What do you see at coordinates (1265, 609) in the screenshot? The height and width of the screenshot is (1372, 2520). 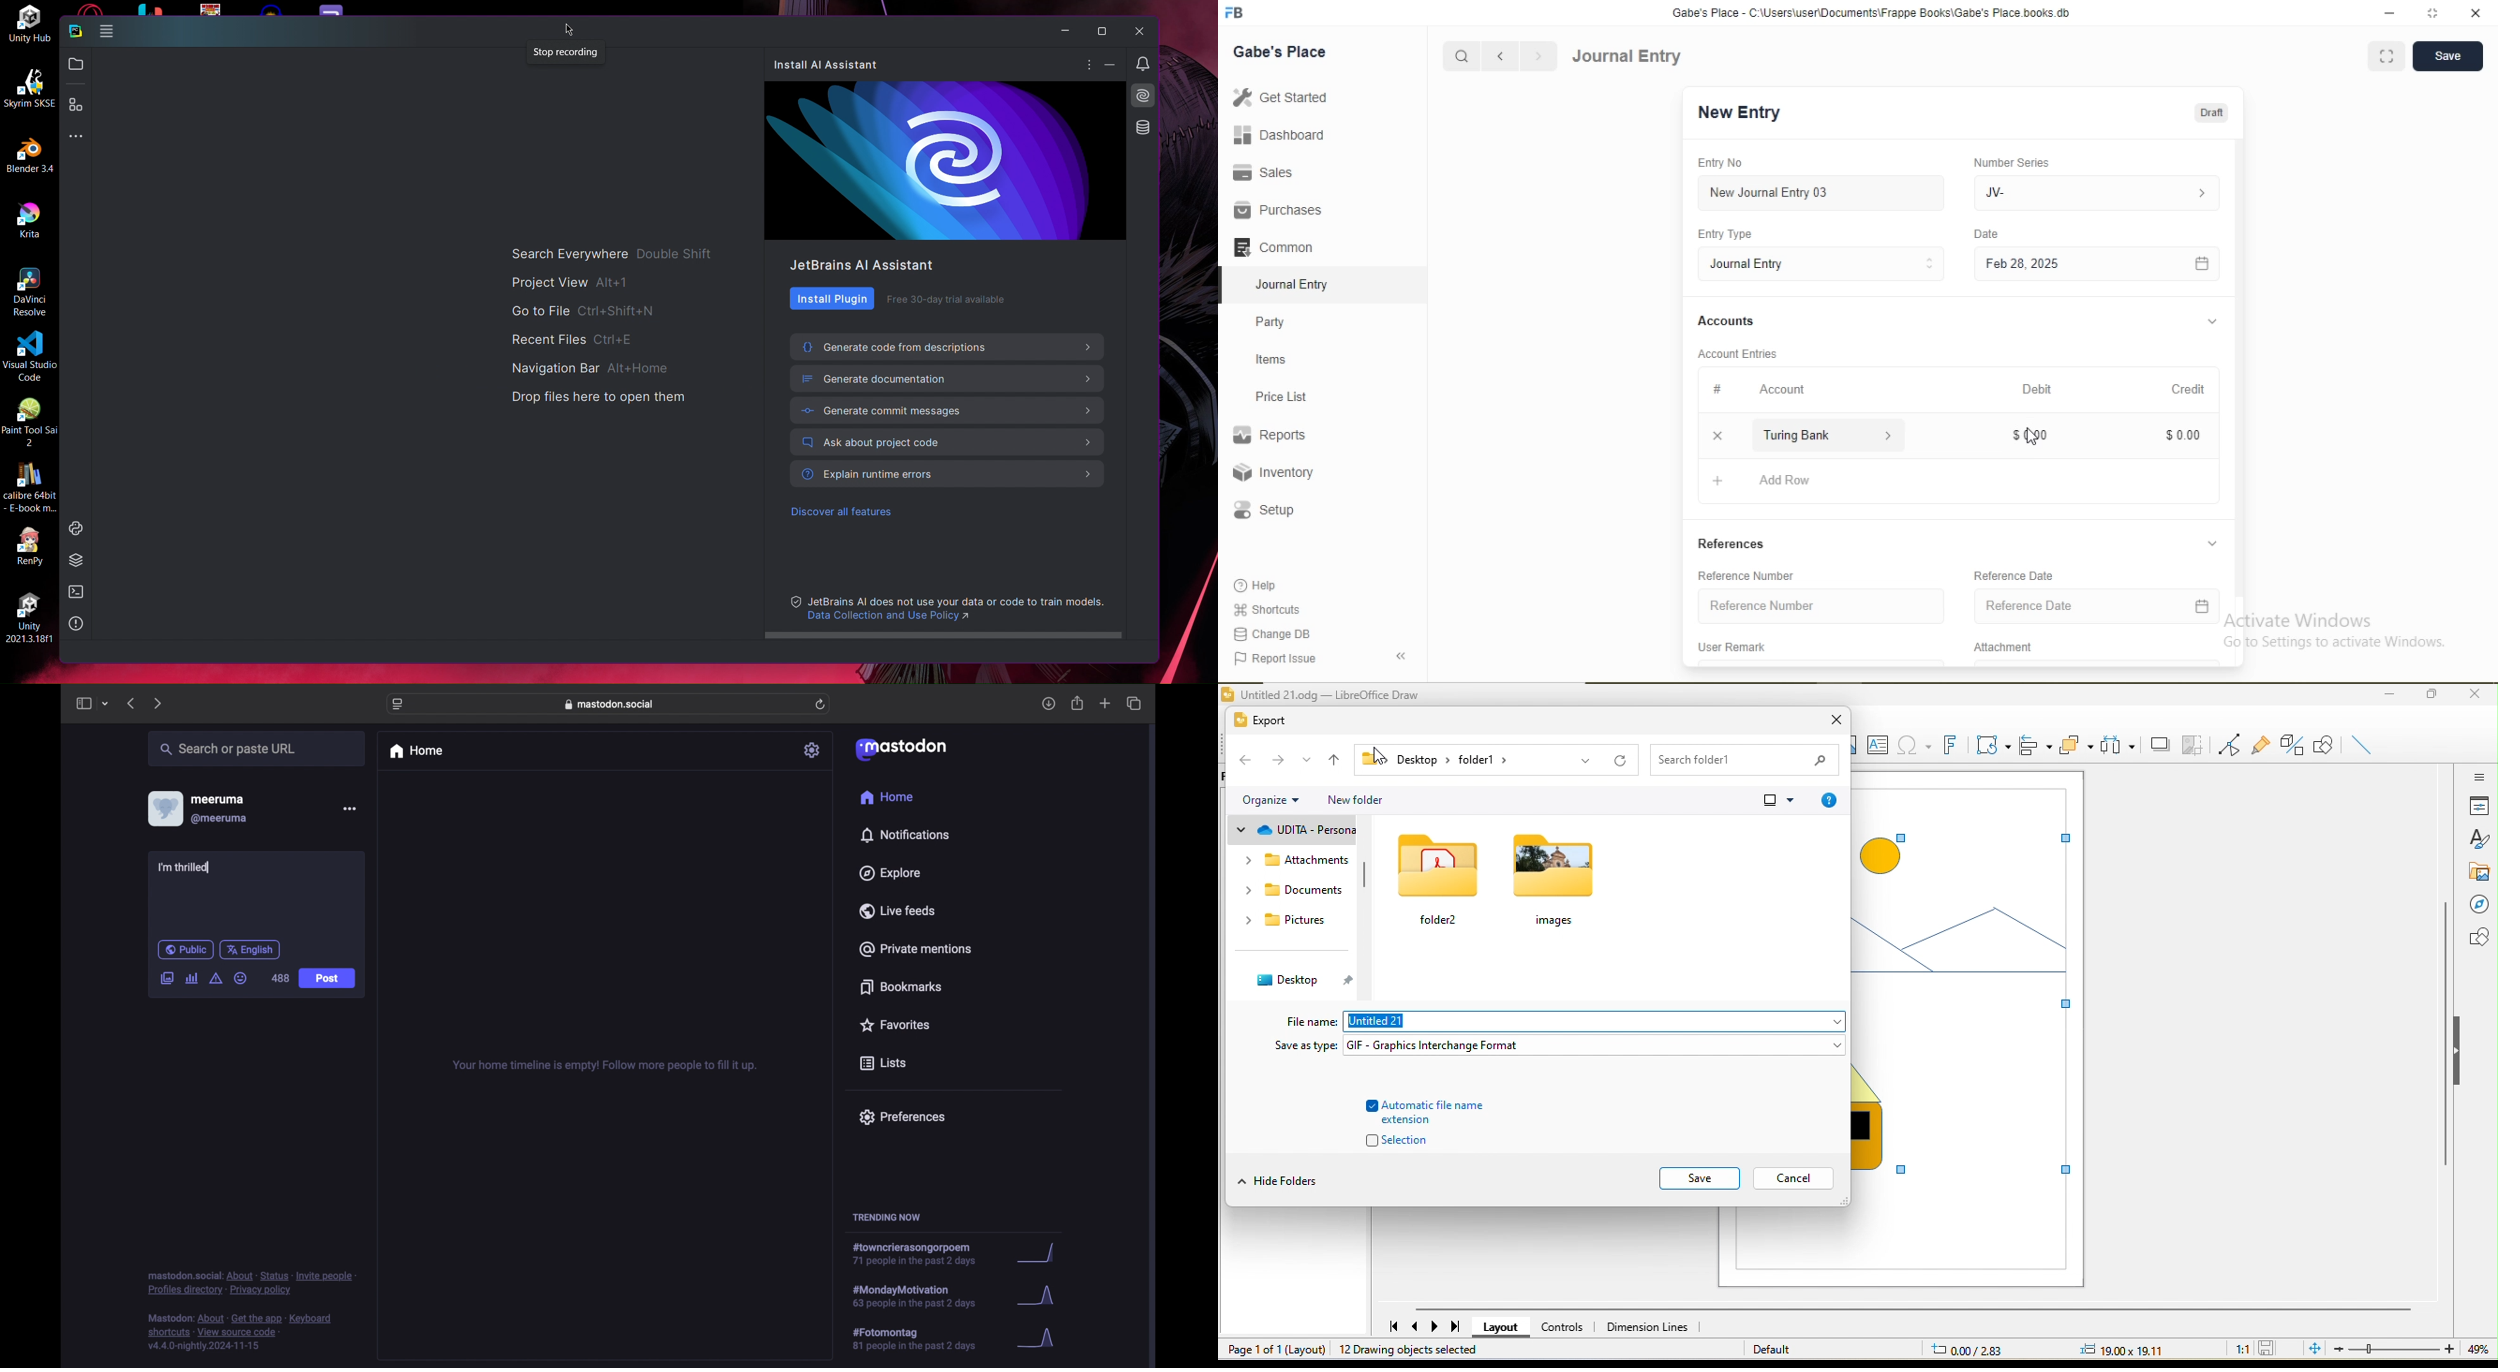 I see `Shortcuts` at bounding box center [1265, 609].